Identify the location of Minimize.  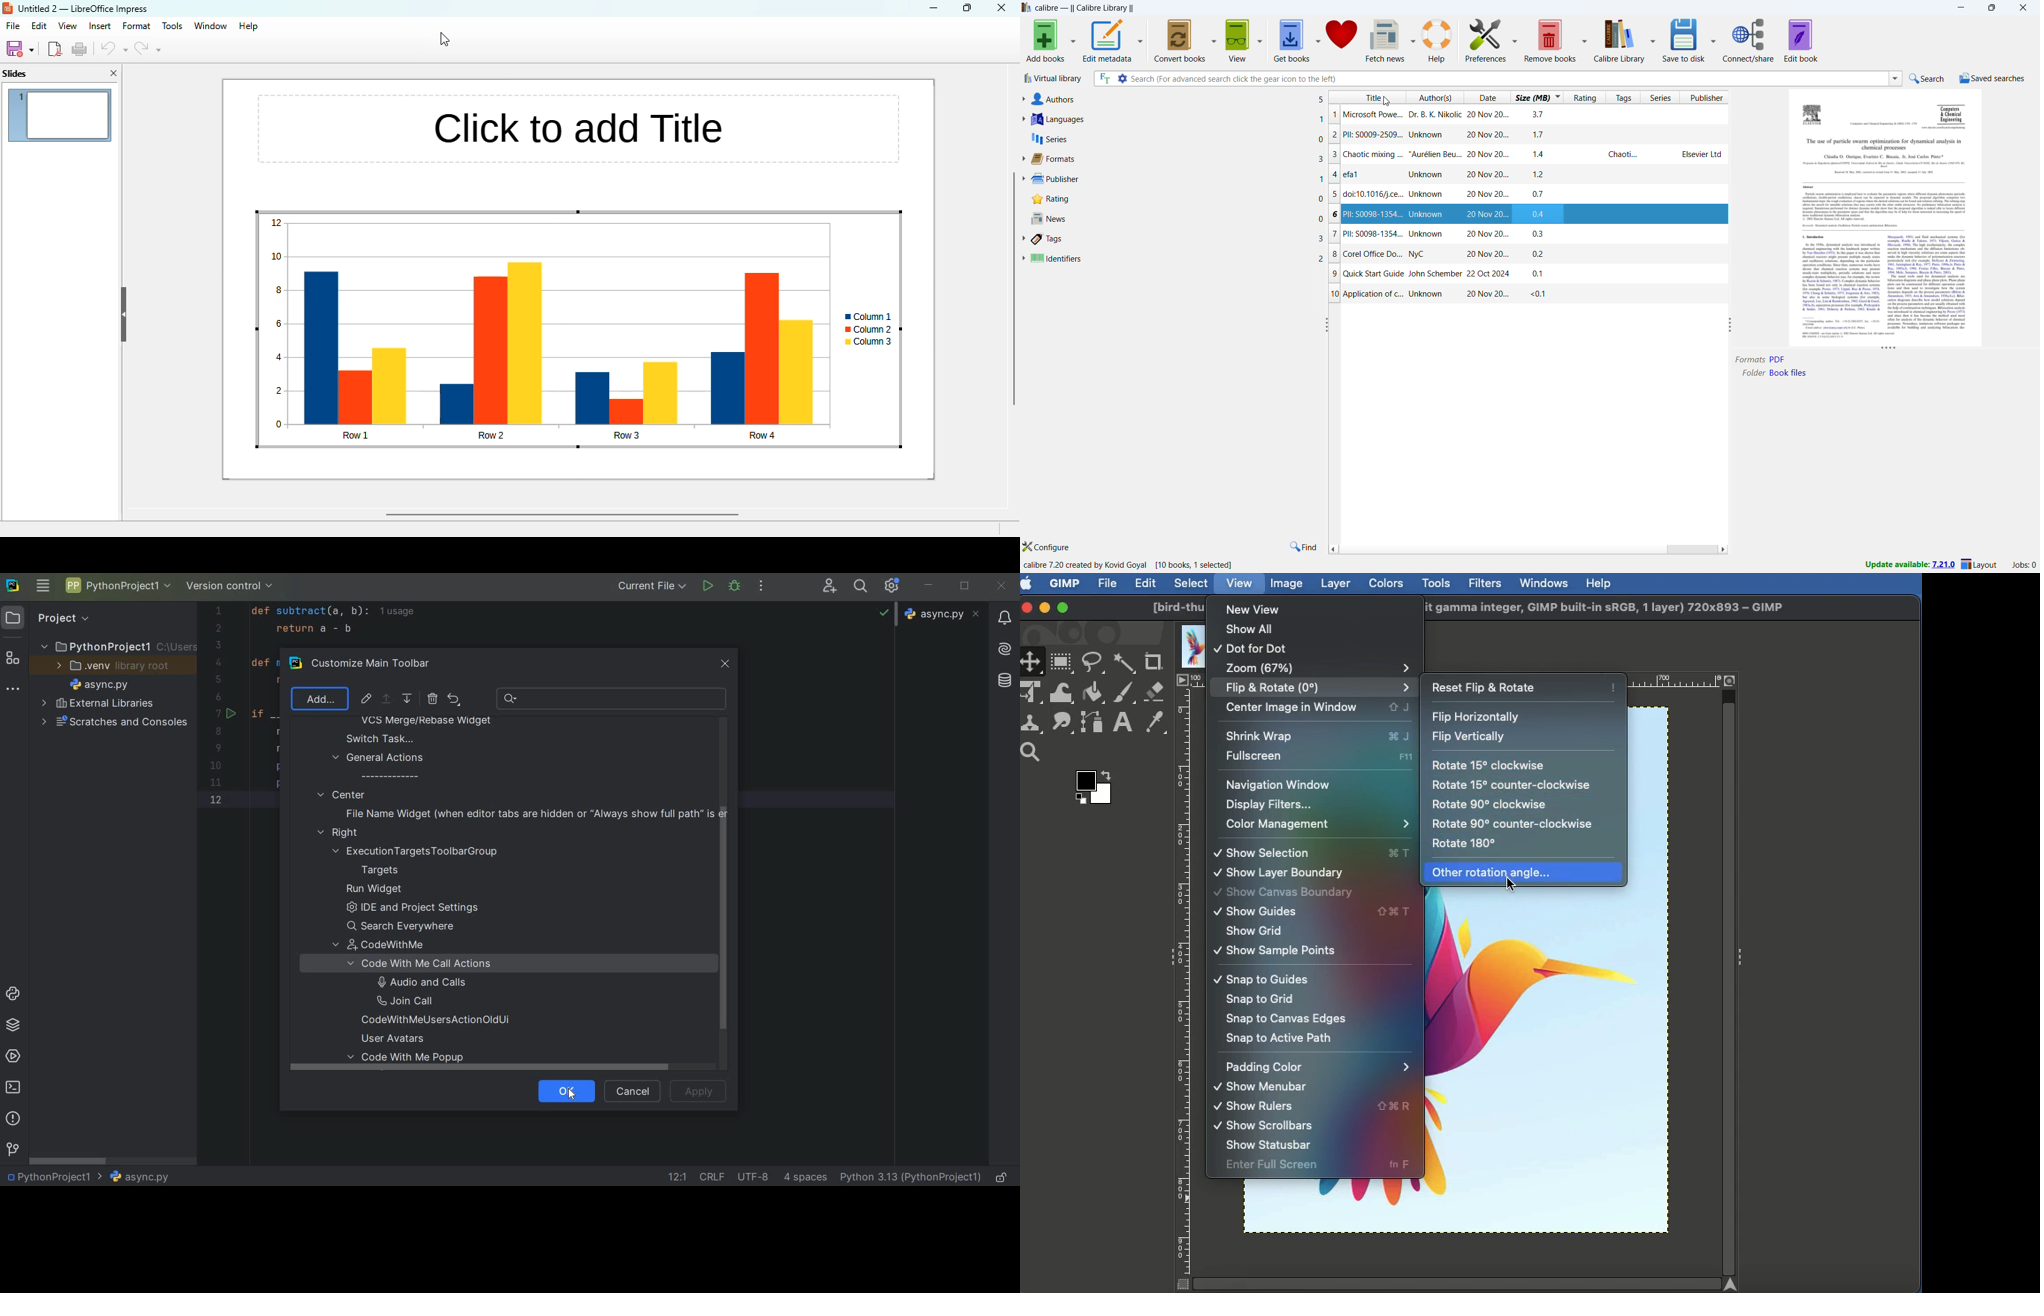
(1045, 607).